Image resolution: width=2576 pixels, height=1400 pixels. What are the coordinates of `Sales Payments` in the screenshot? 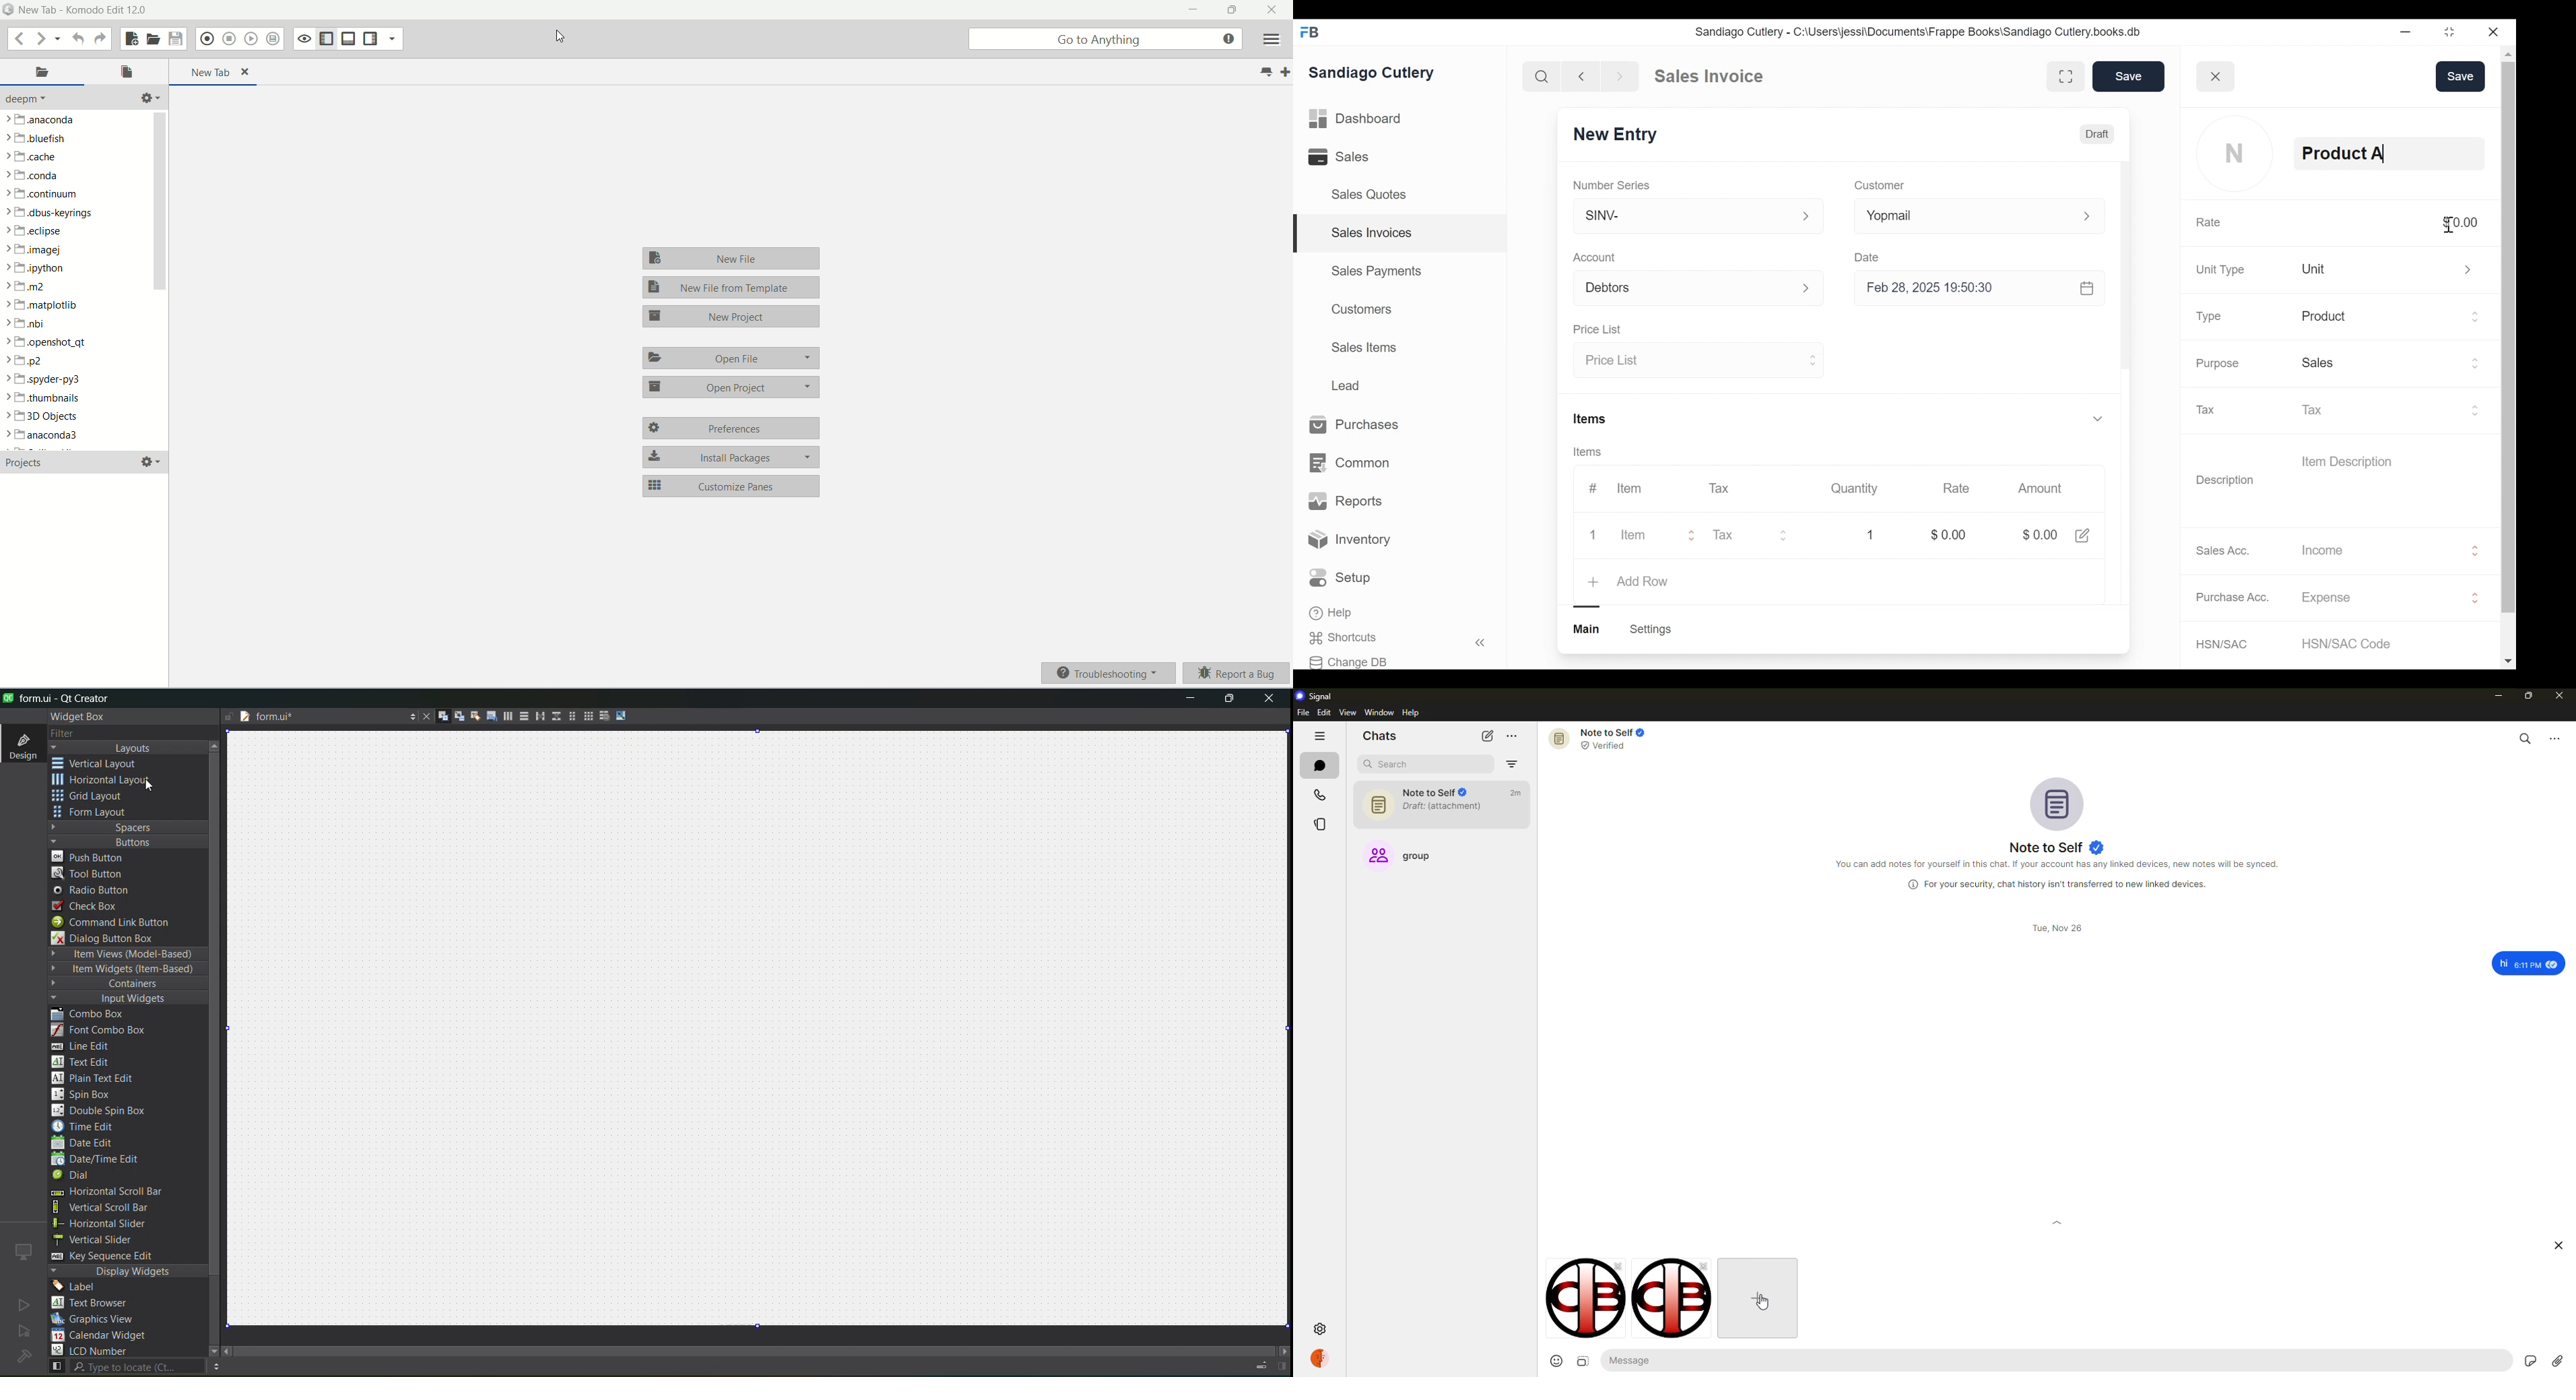 It's located at (1375, 271).